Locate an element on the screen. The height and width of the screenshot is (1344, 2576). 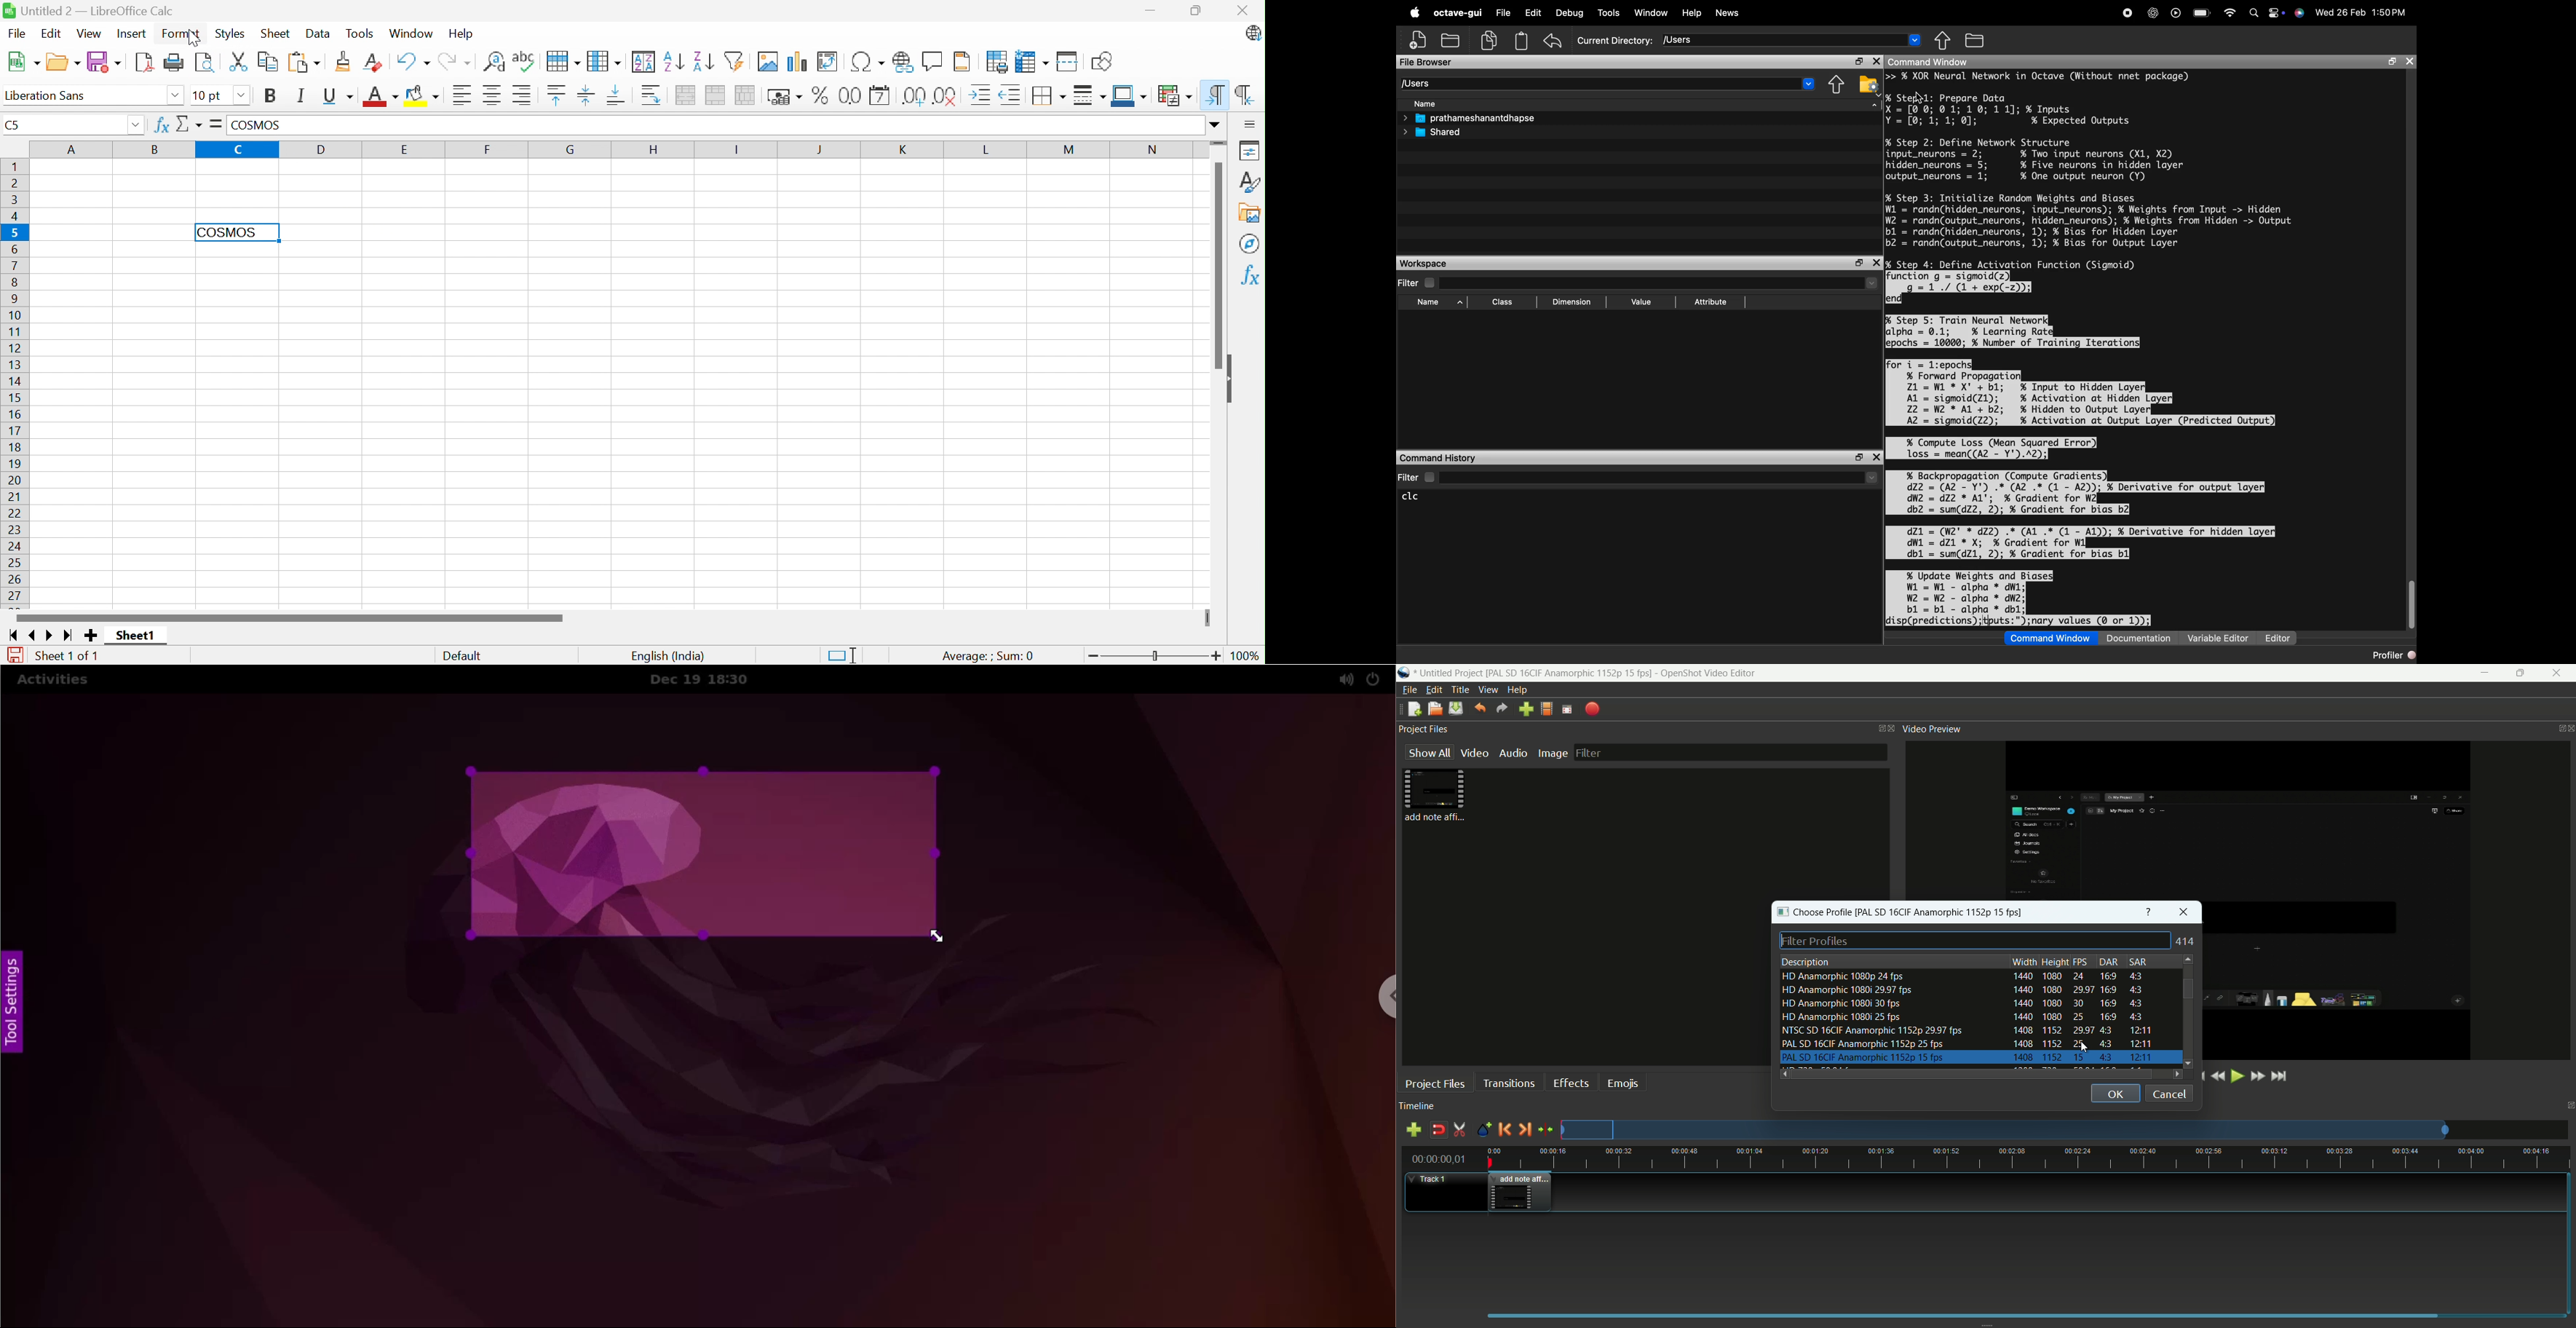
Zoom In is located at coordinates (1217, 655).